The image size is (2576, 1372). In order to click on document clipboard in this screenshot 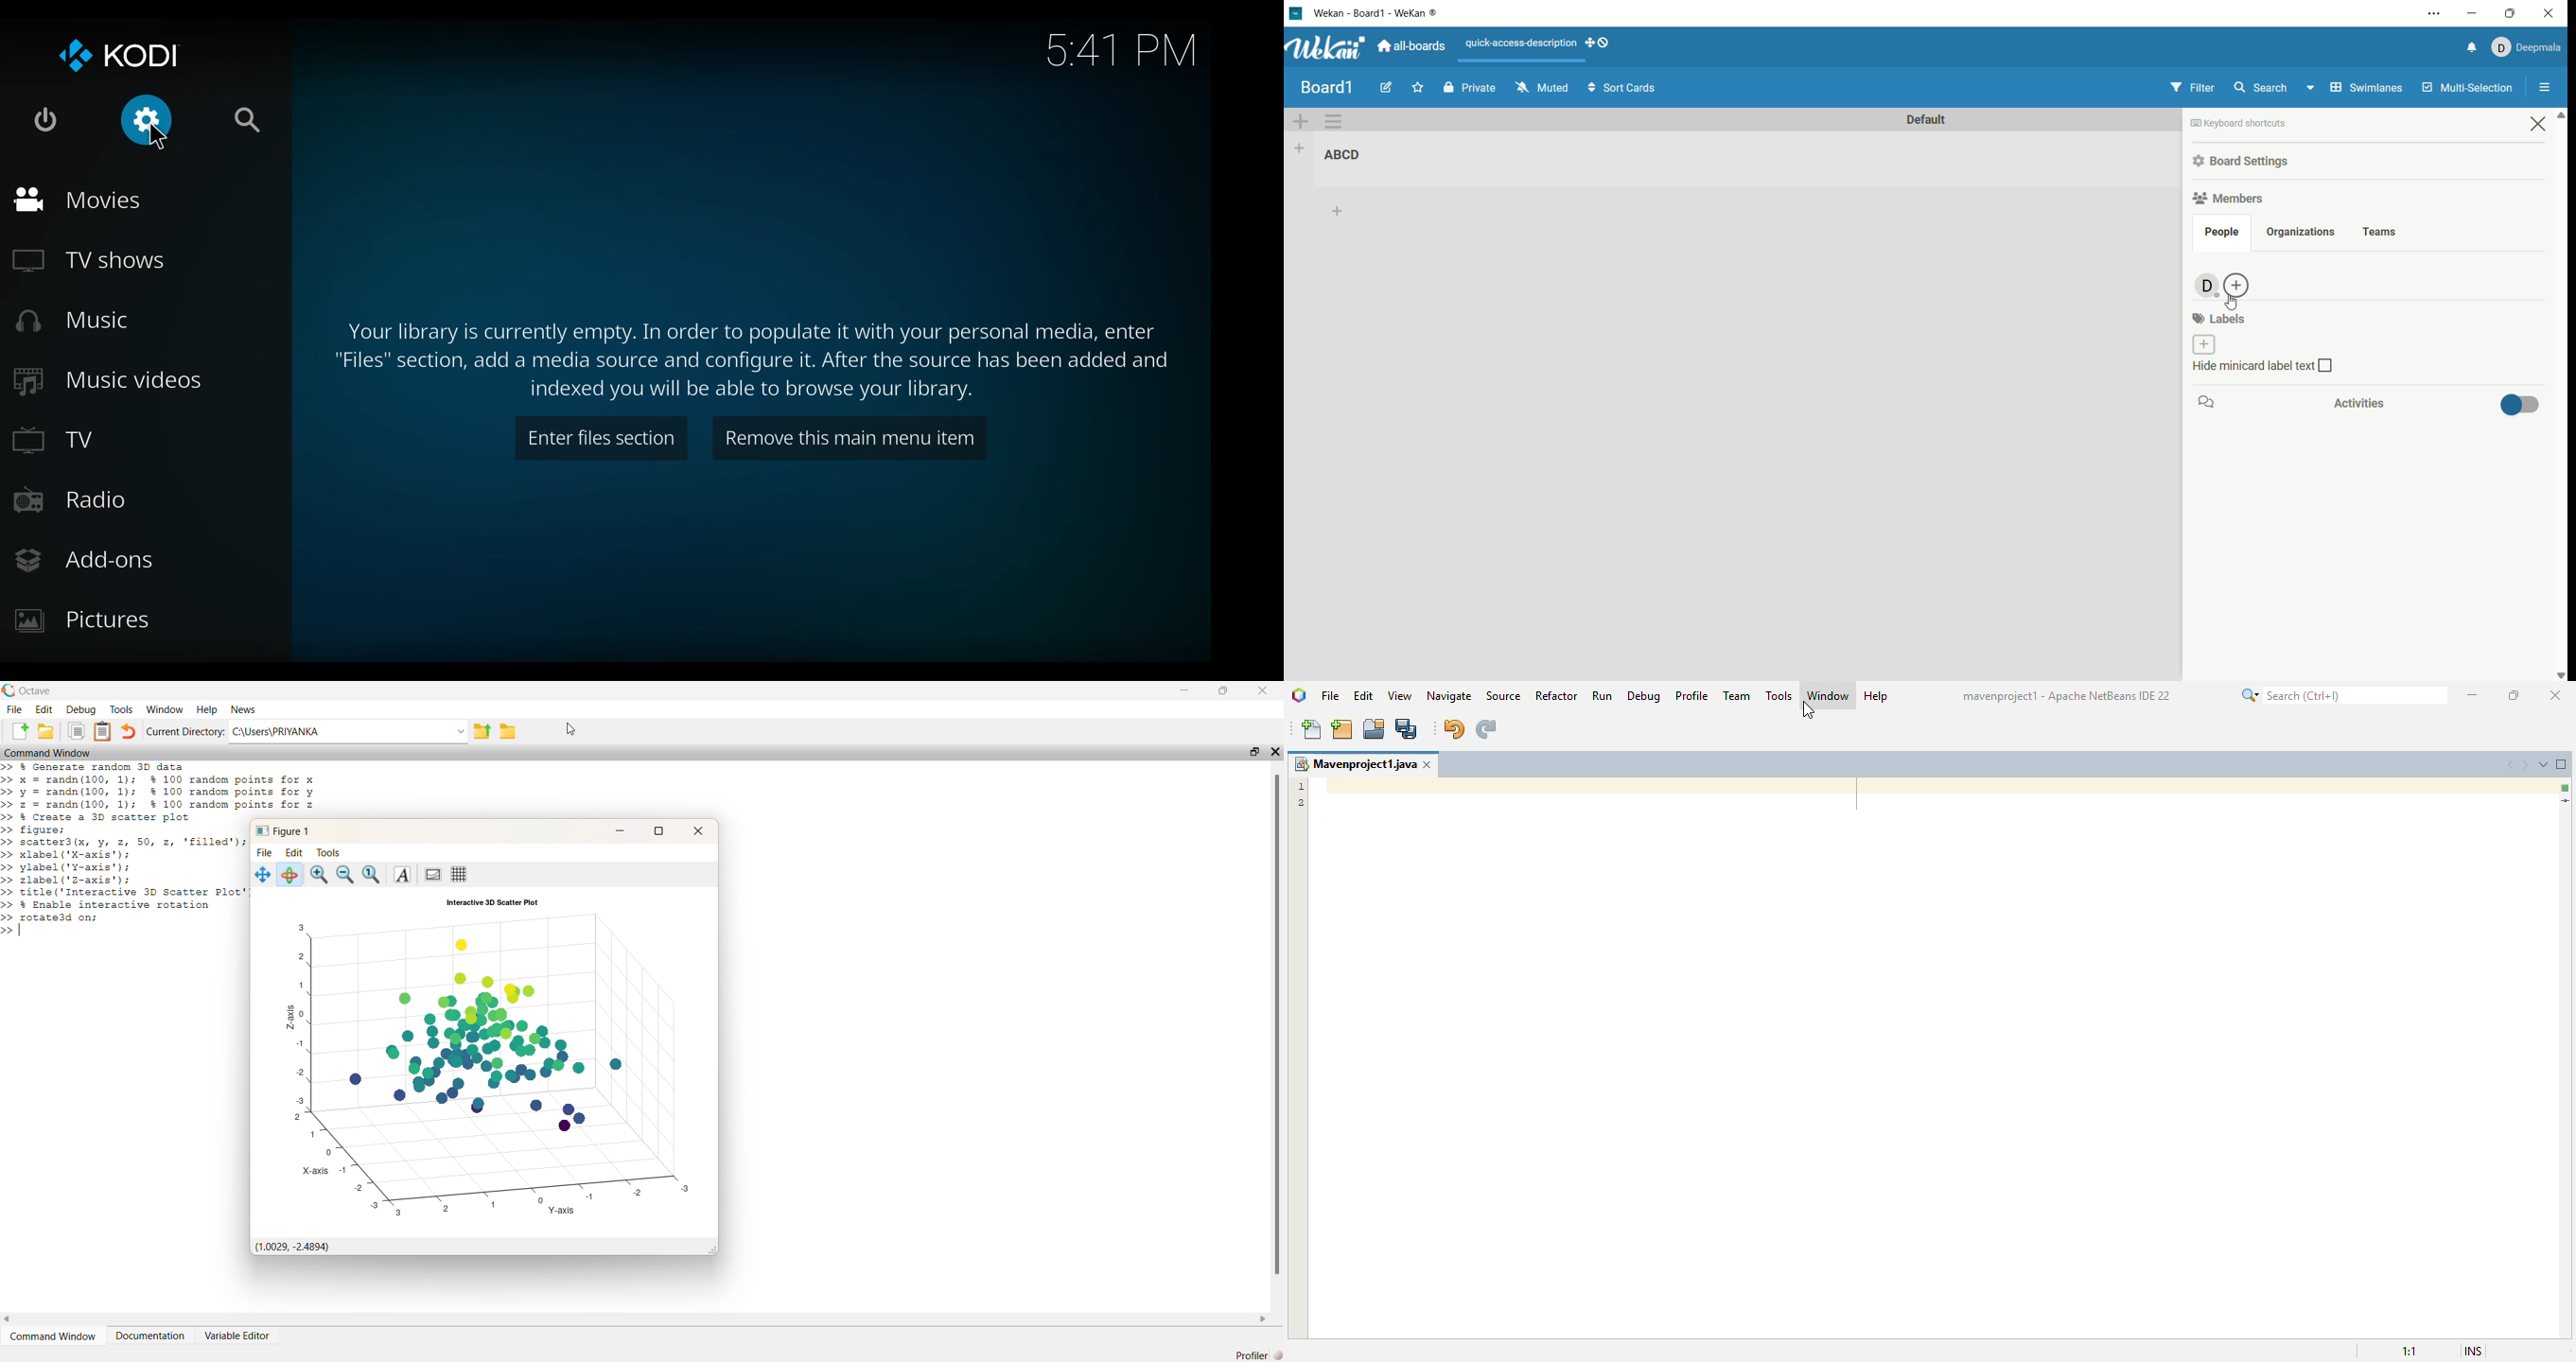, I will do `click(102, 731)`.